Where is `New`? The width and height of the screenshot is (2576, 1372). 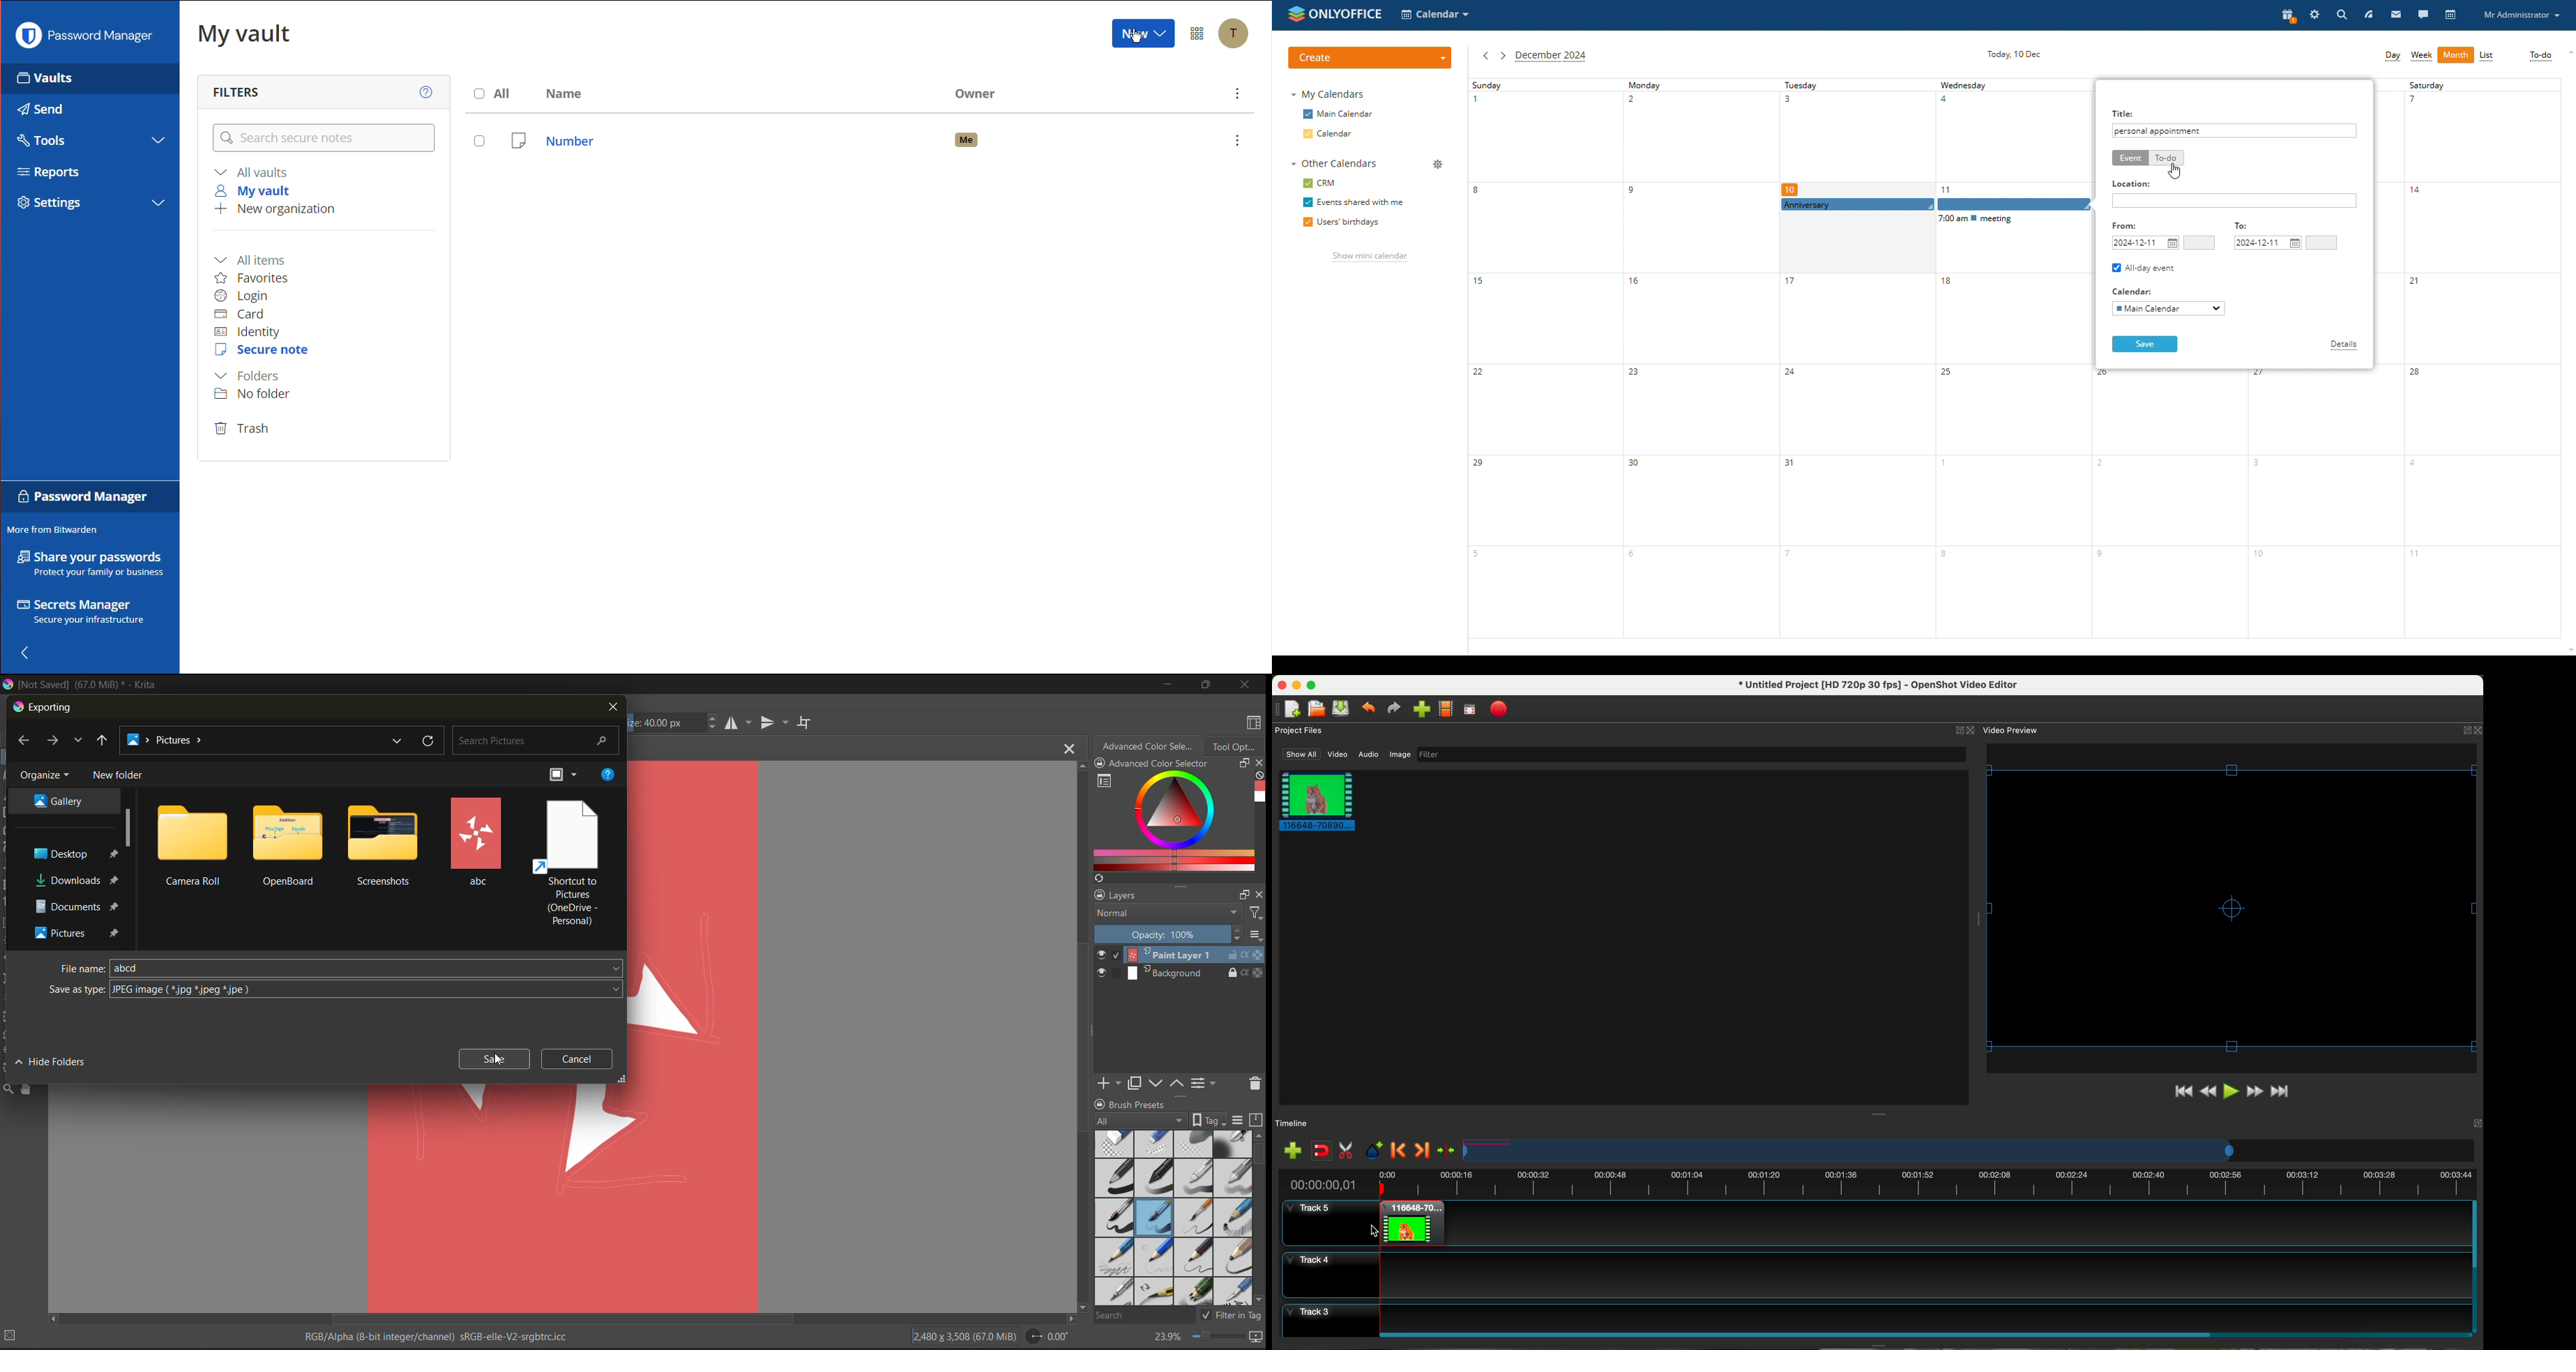
New is located at coordinates (1142, 34).